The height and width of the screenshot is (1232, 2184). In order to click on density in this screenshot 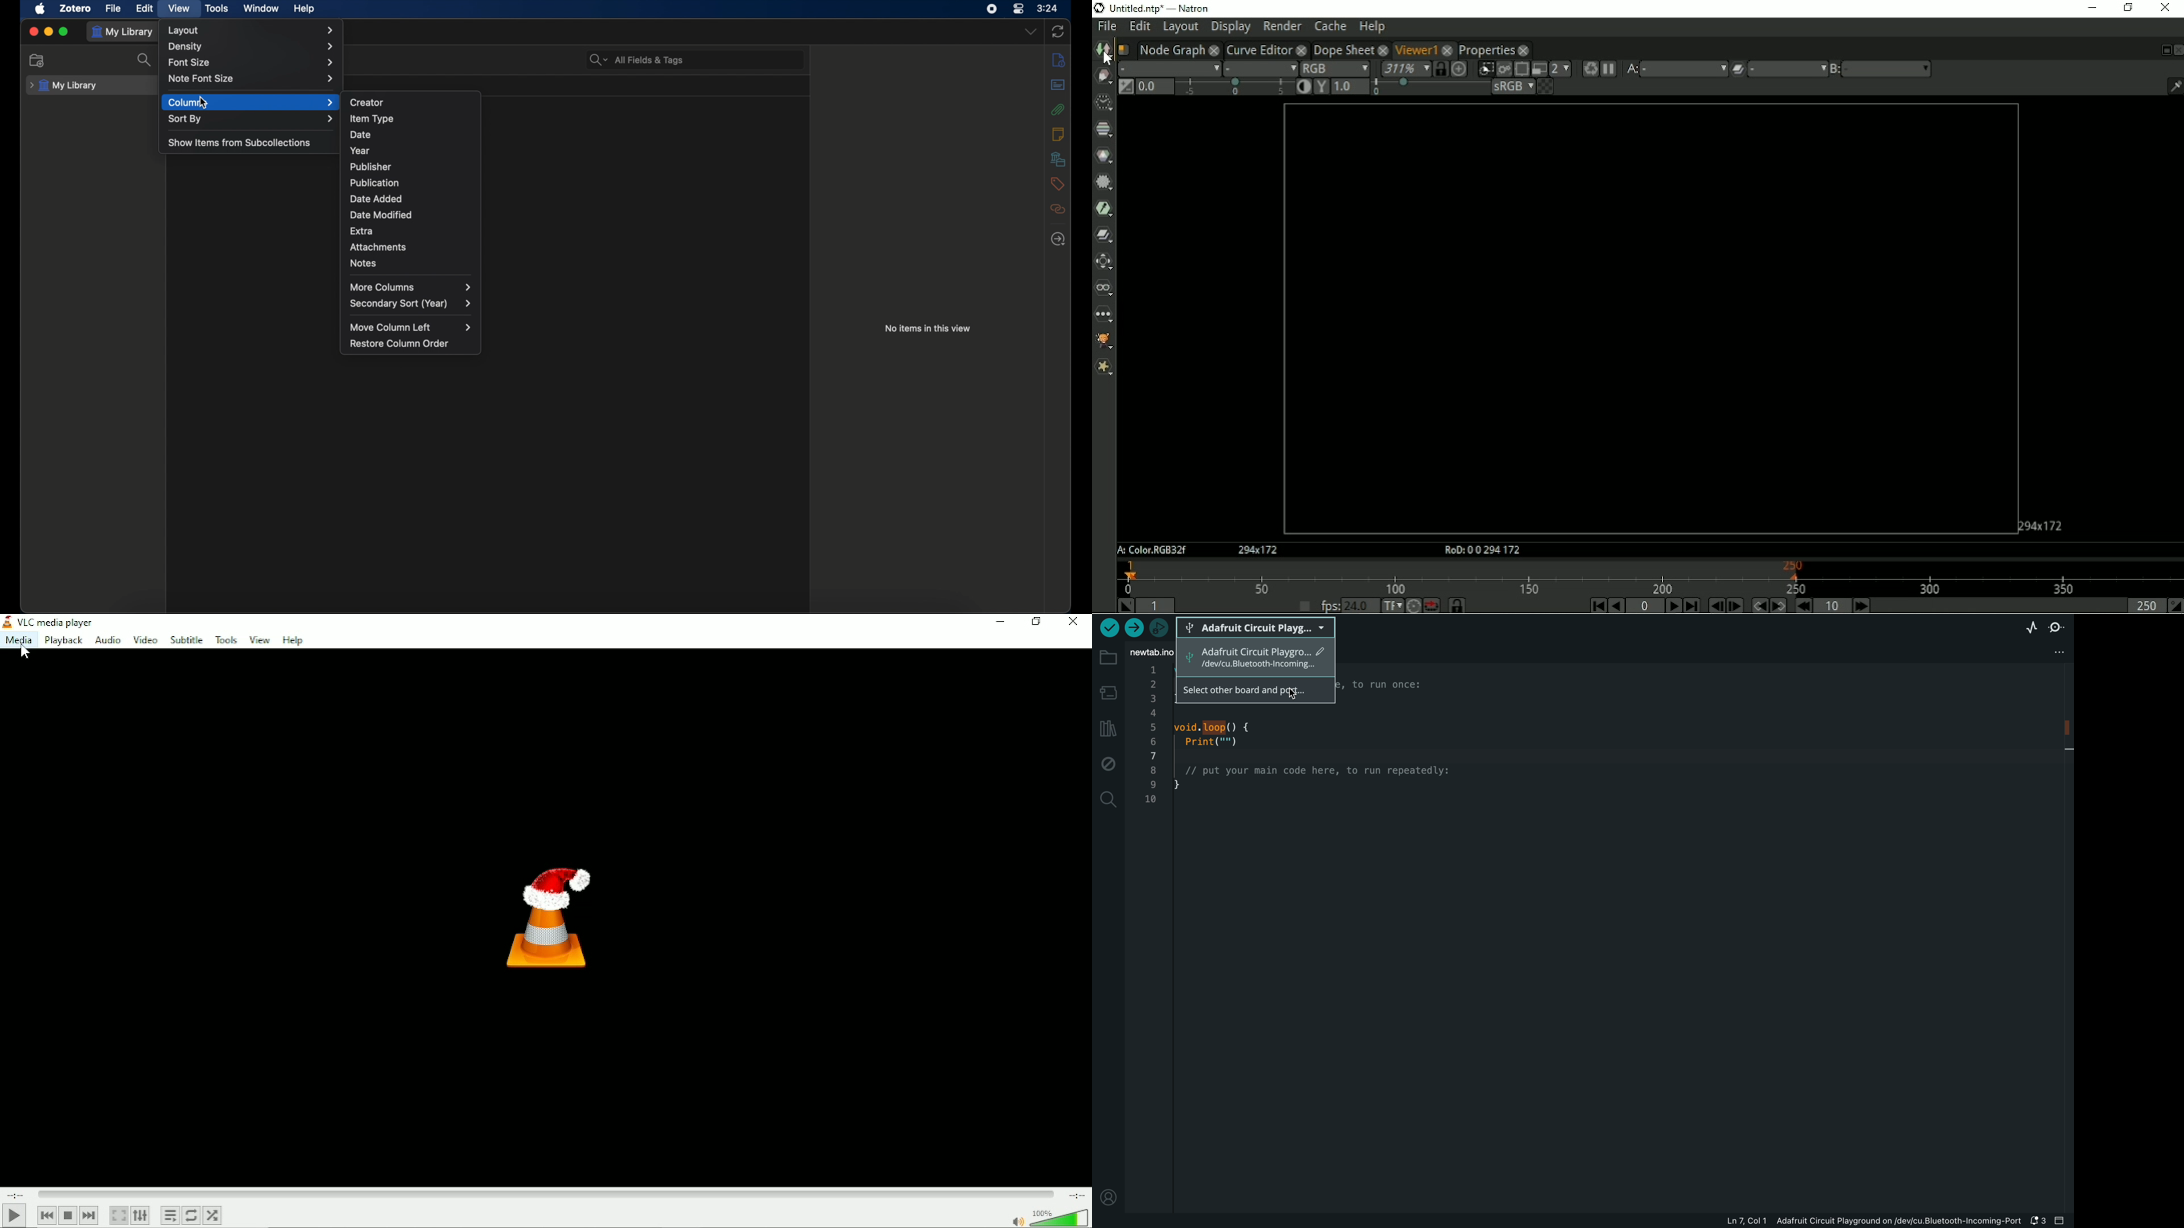, I will do `click(251, 46)`.